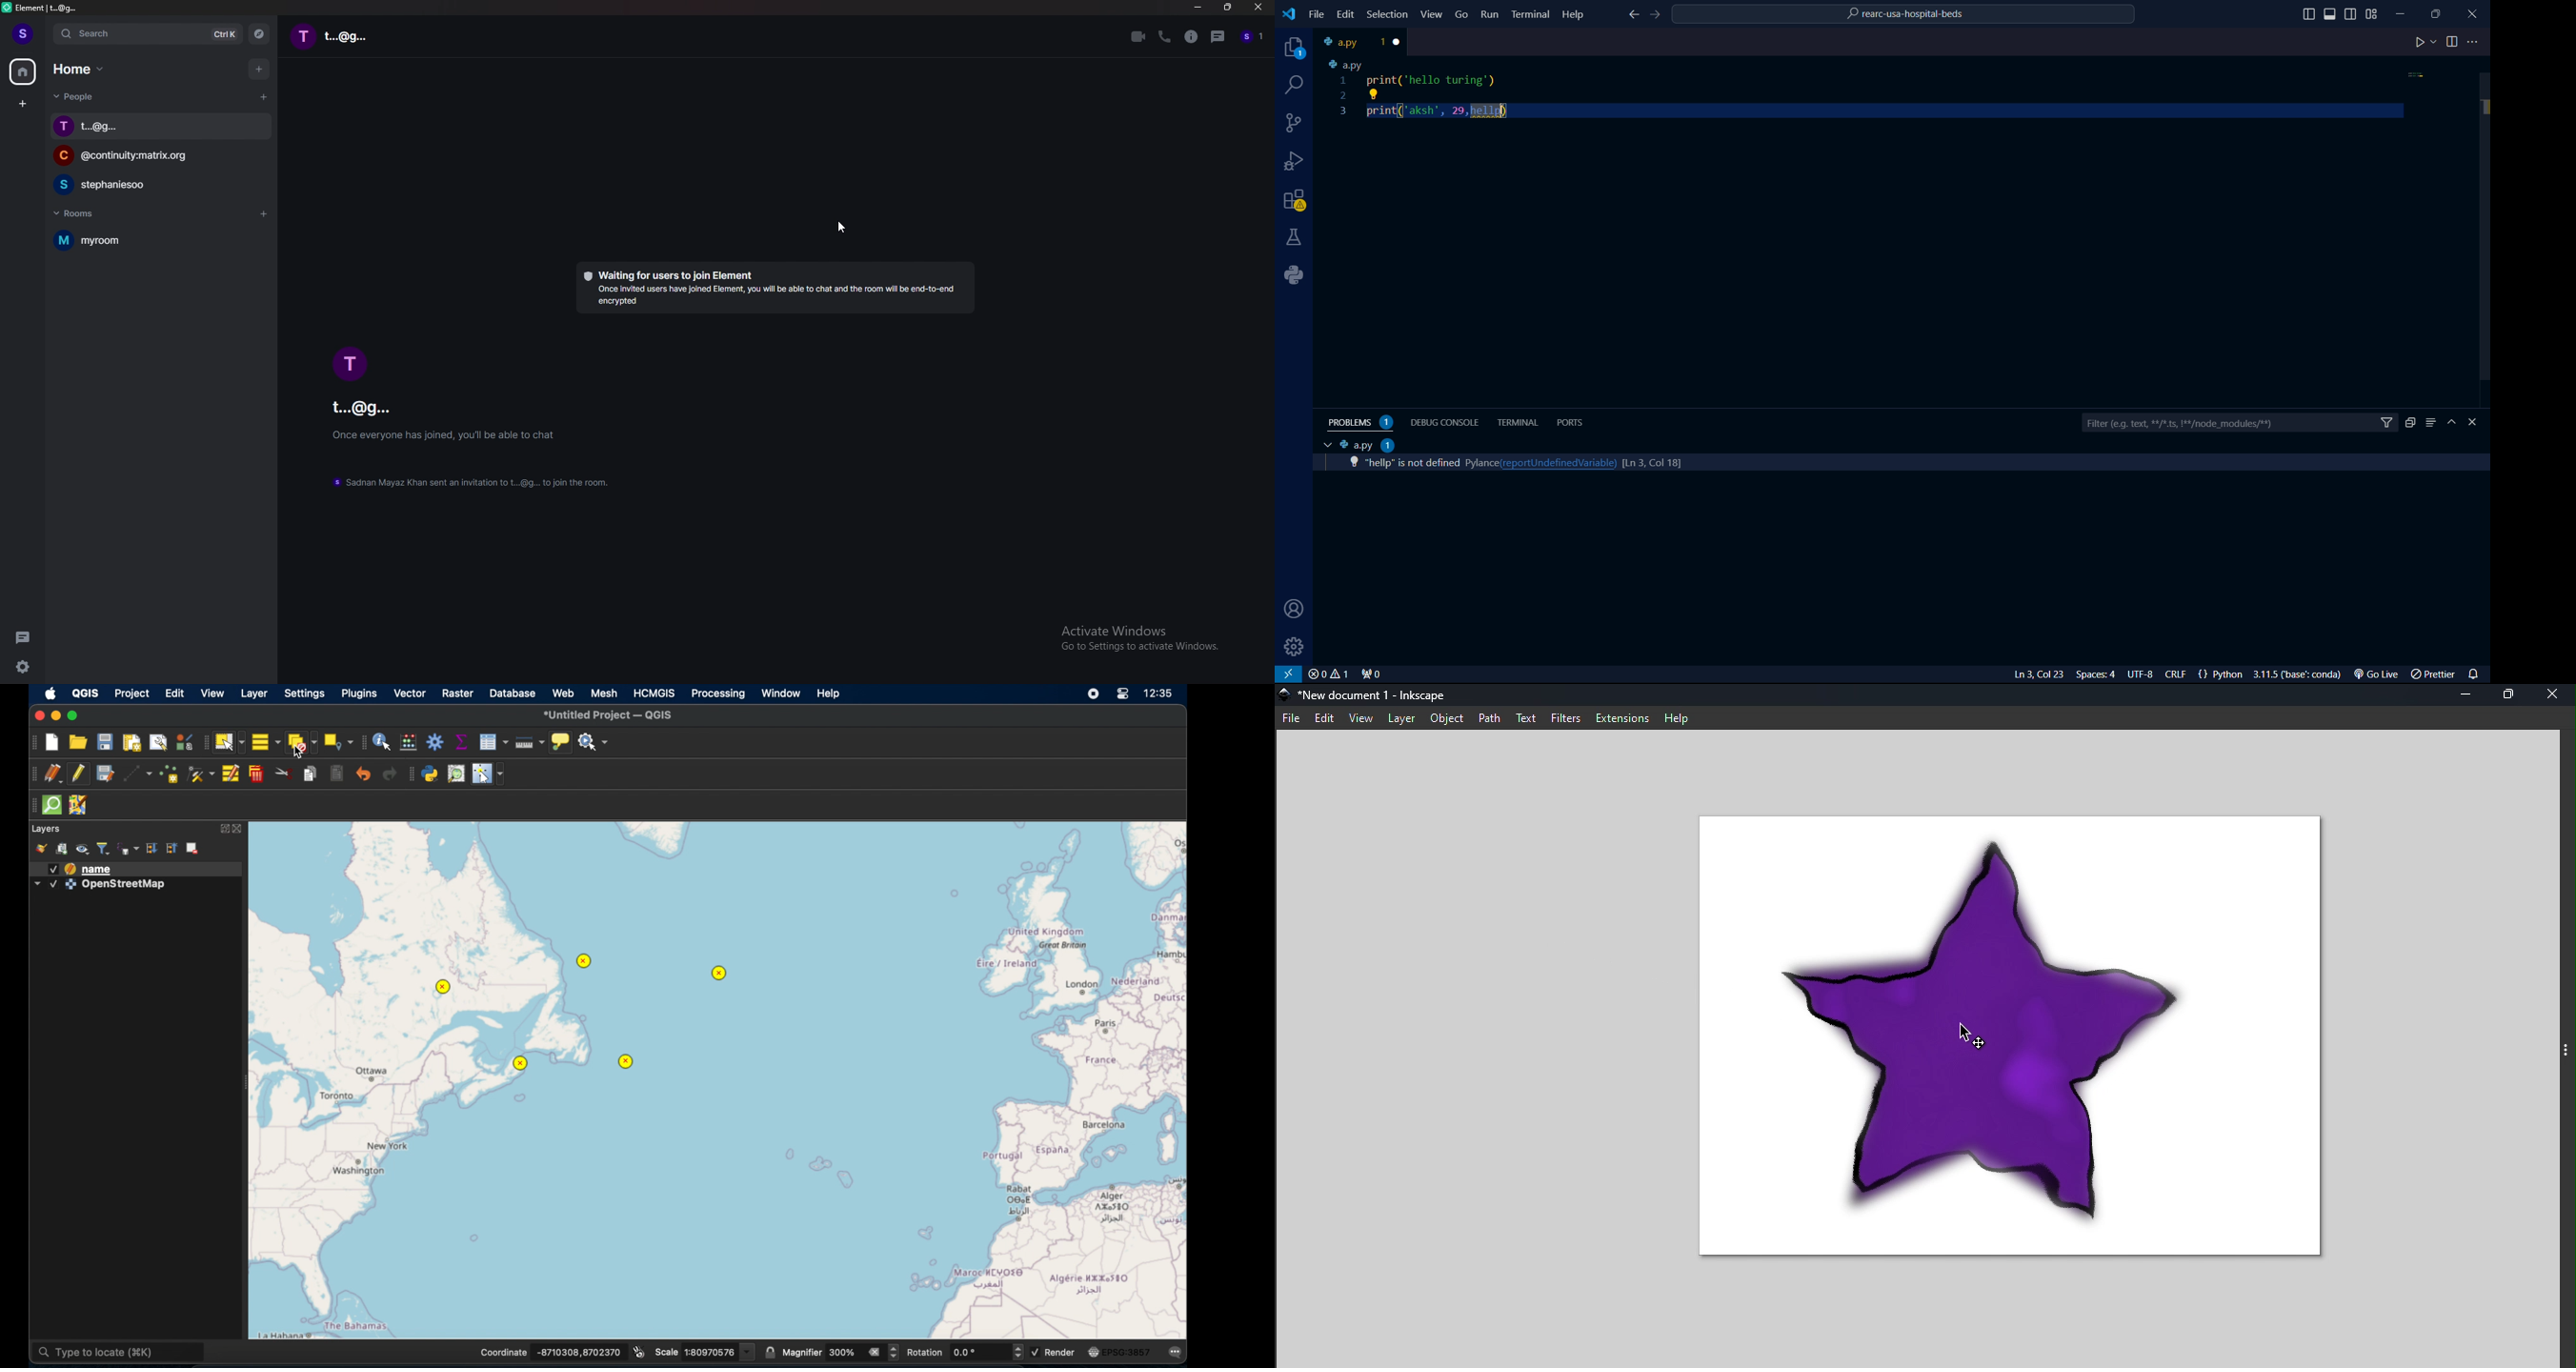 The height and width of the screenshot is (1372, 2576). I want to click on drag handle, so click(30, 774).